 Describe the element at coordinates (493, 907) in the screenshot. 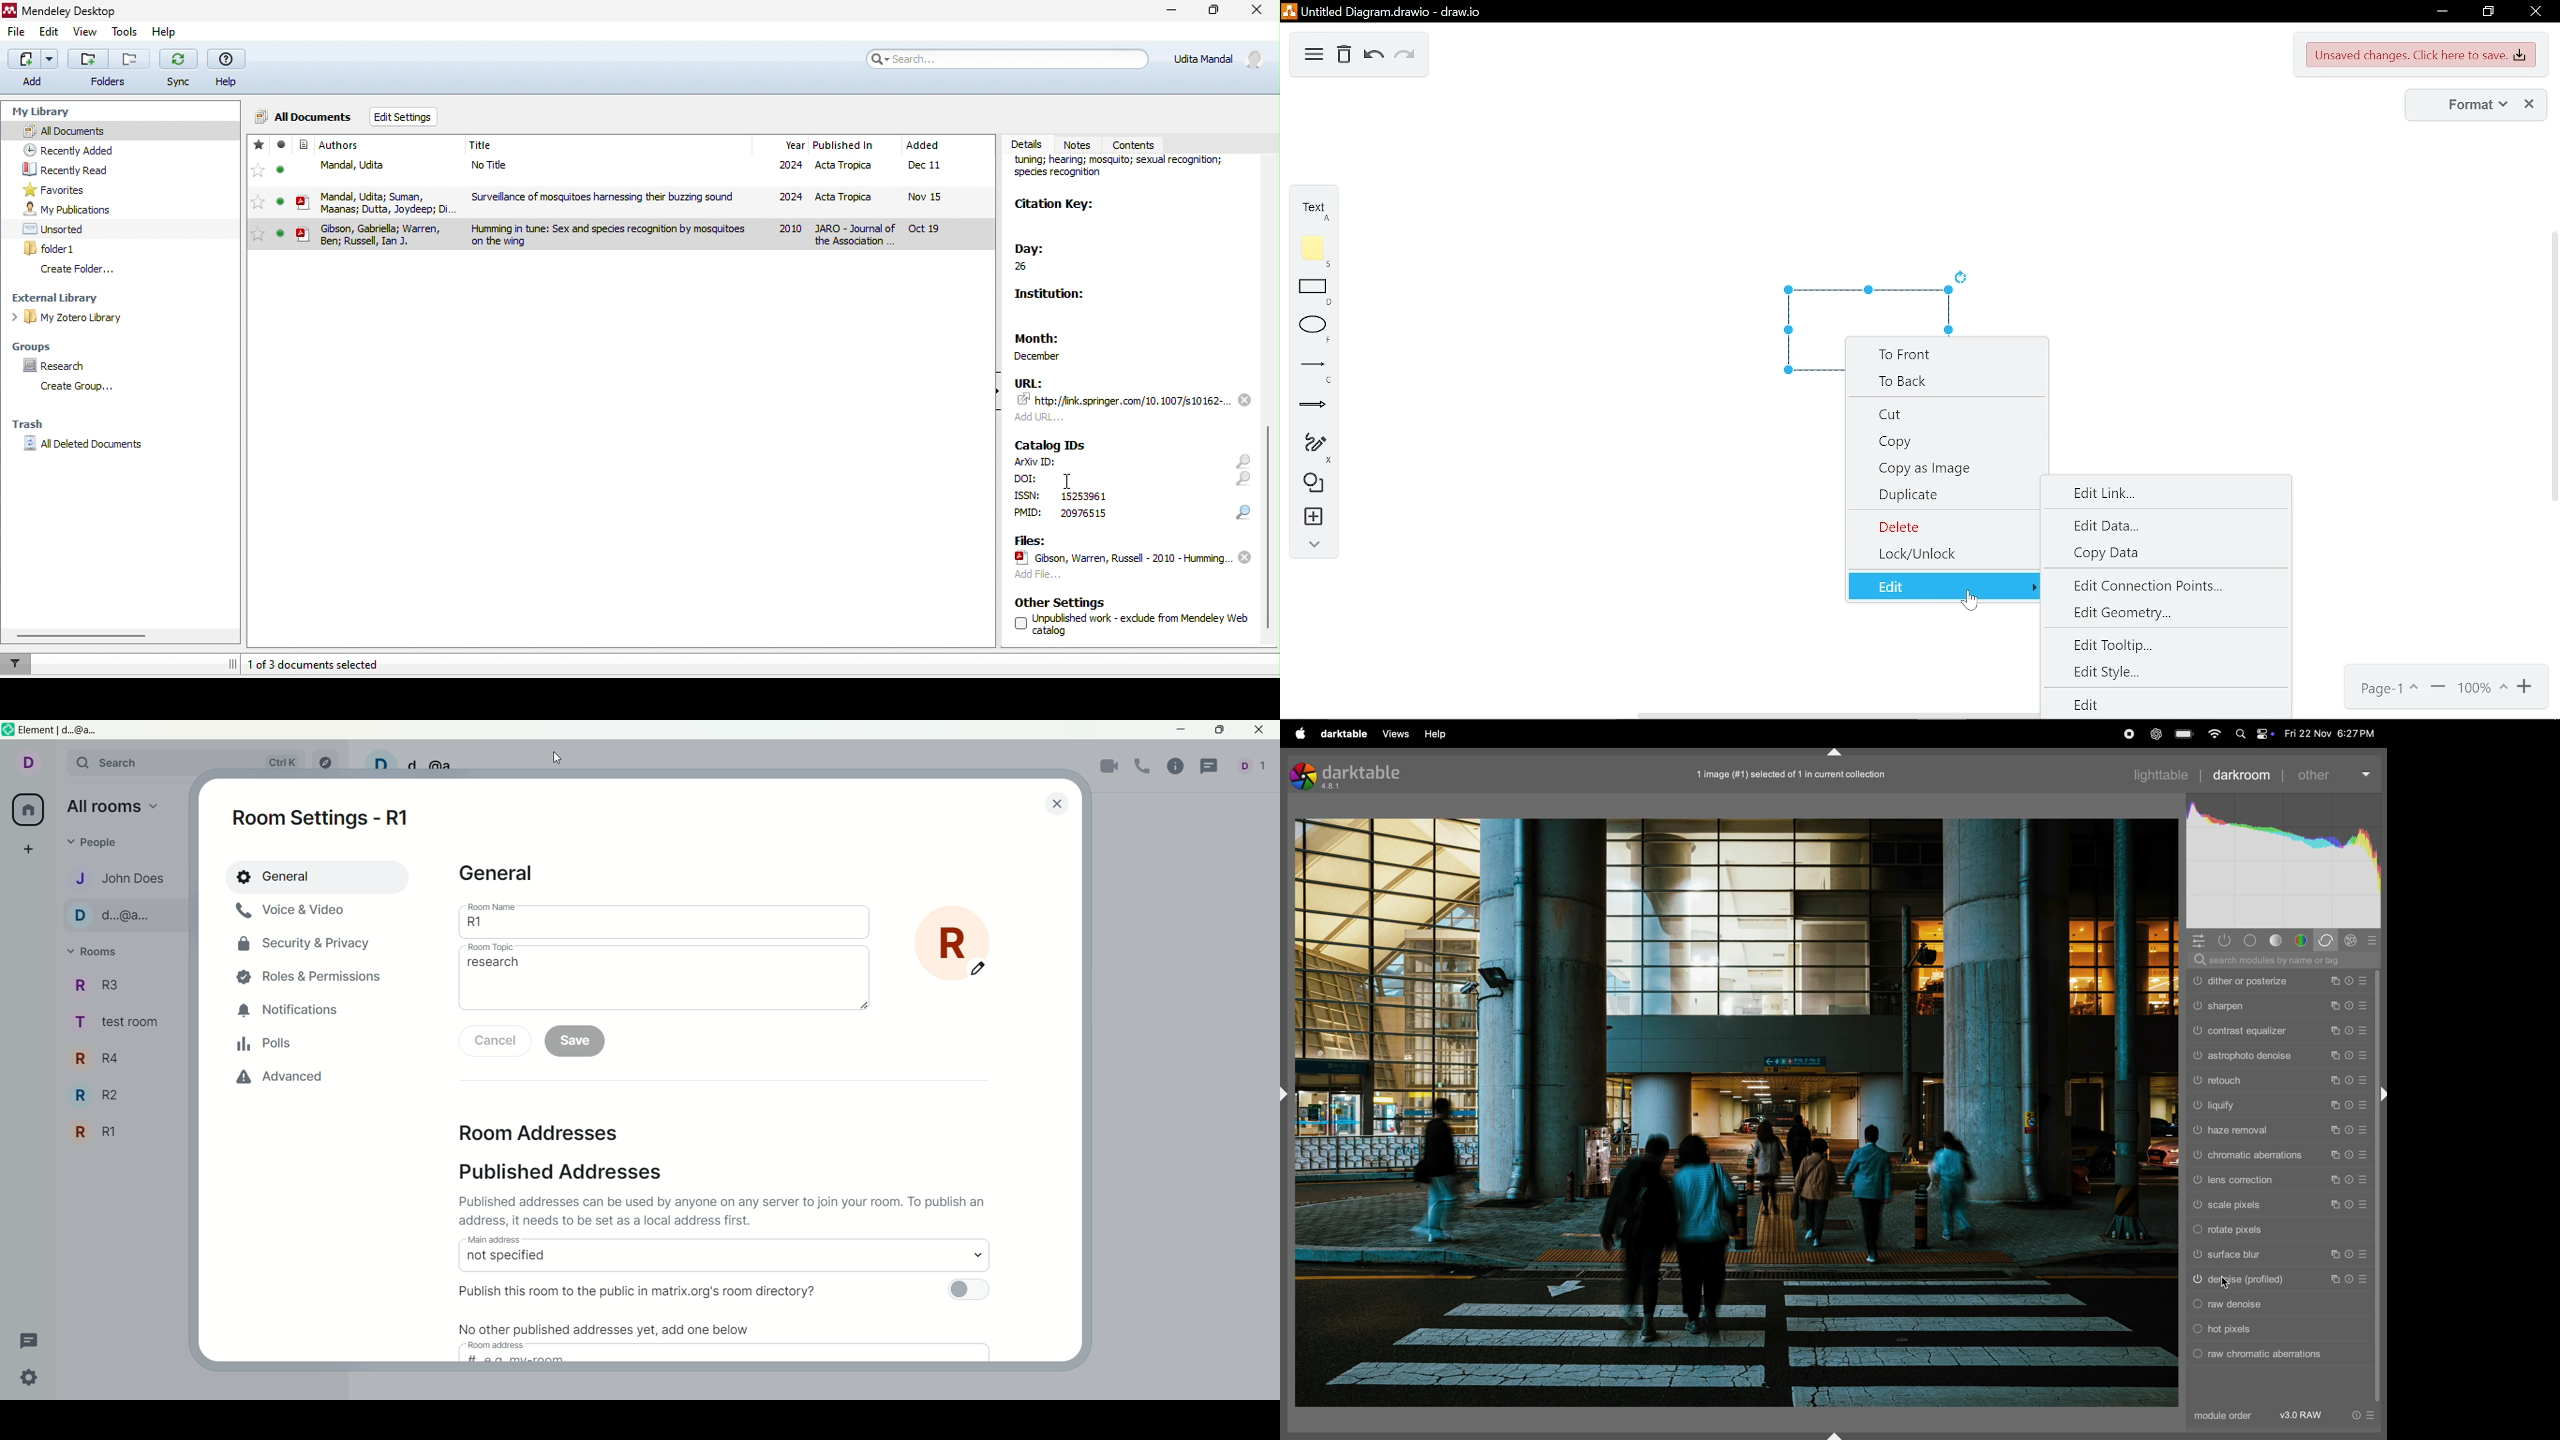

I see `room name` at that location.